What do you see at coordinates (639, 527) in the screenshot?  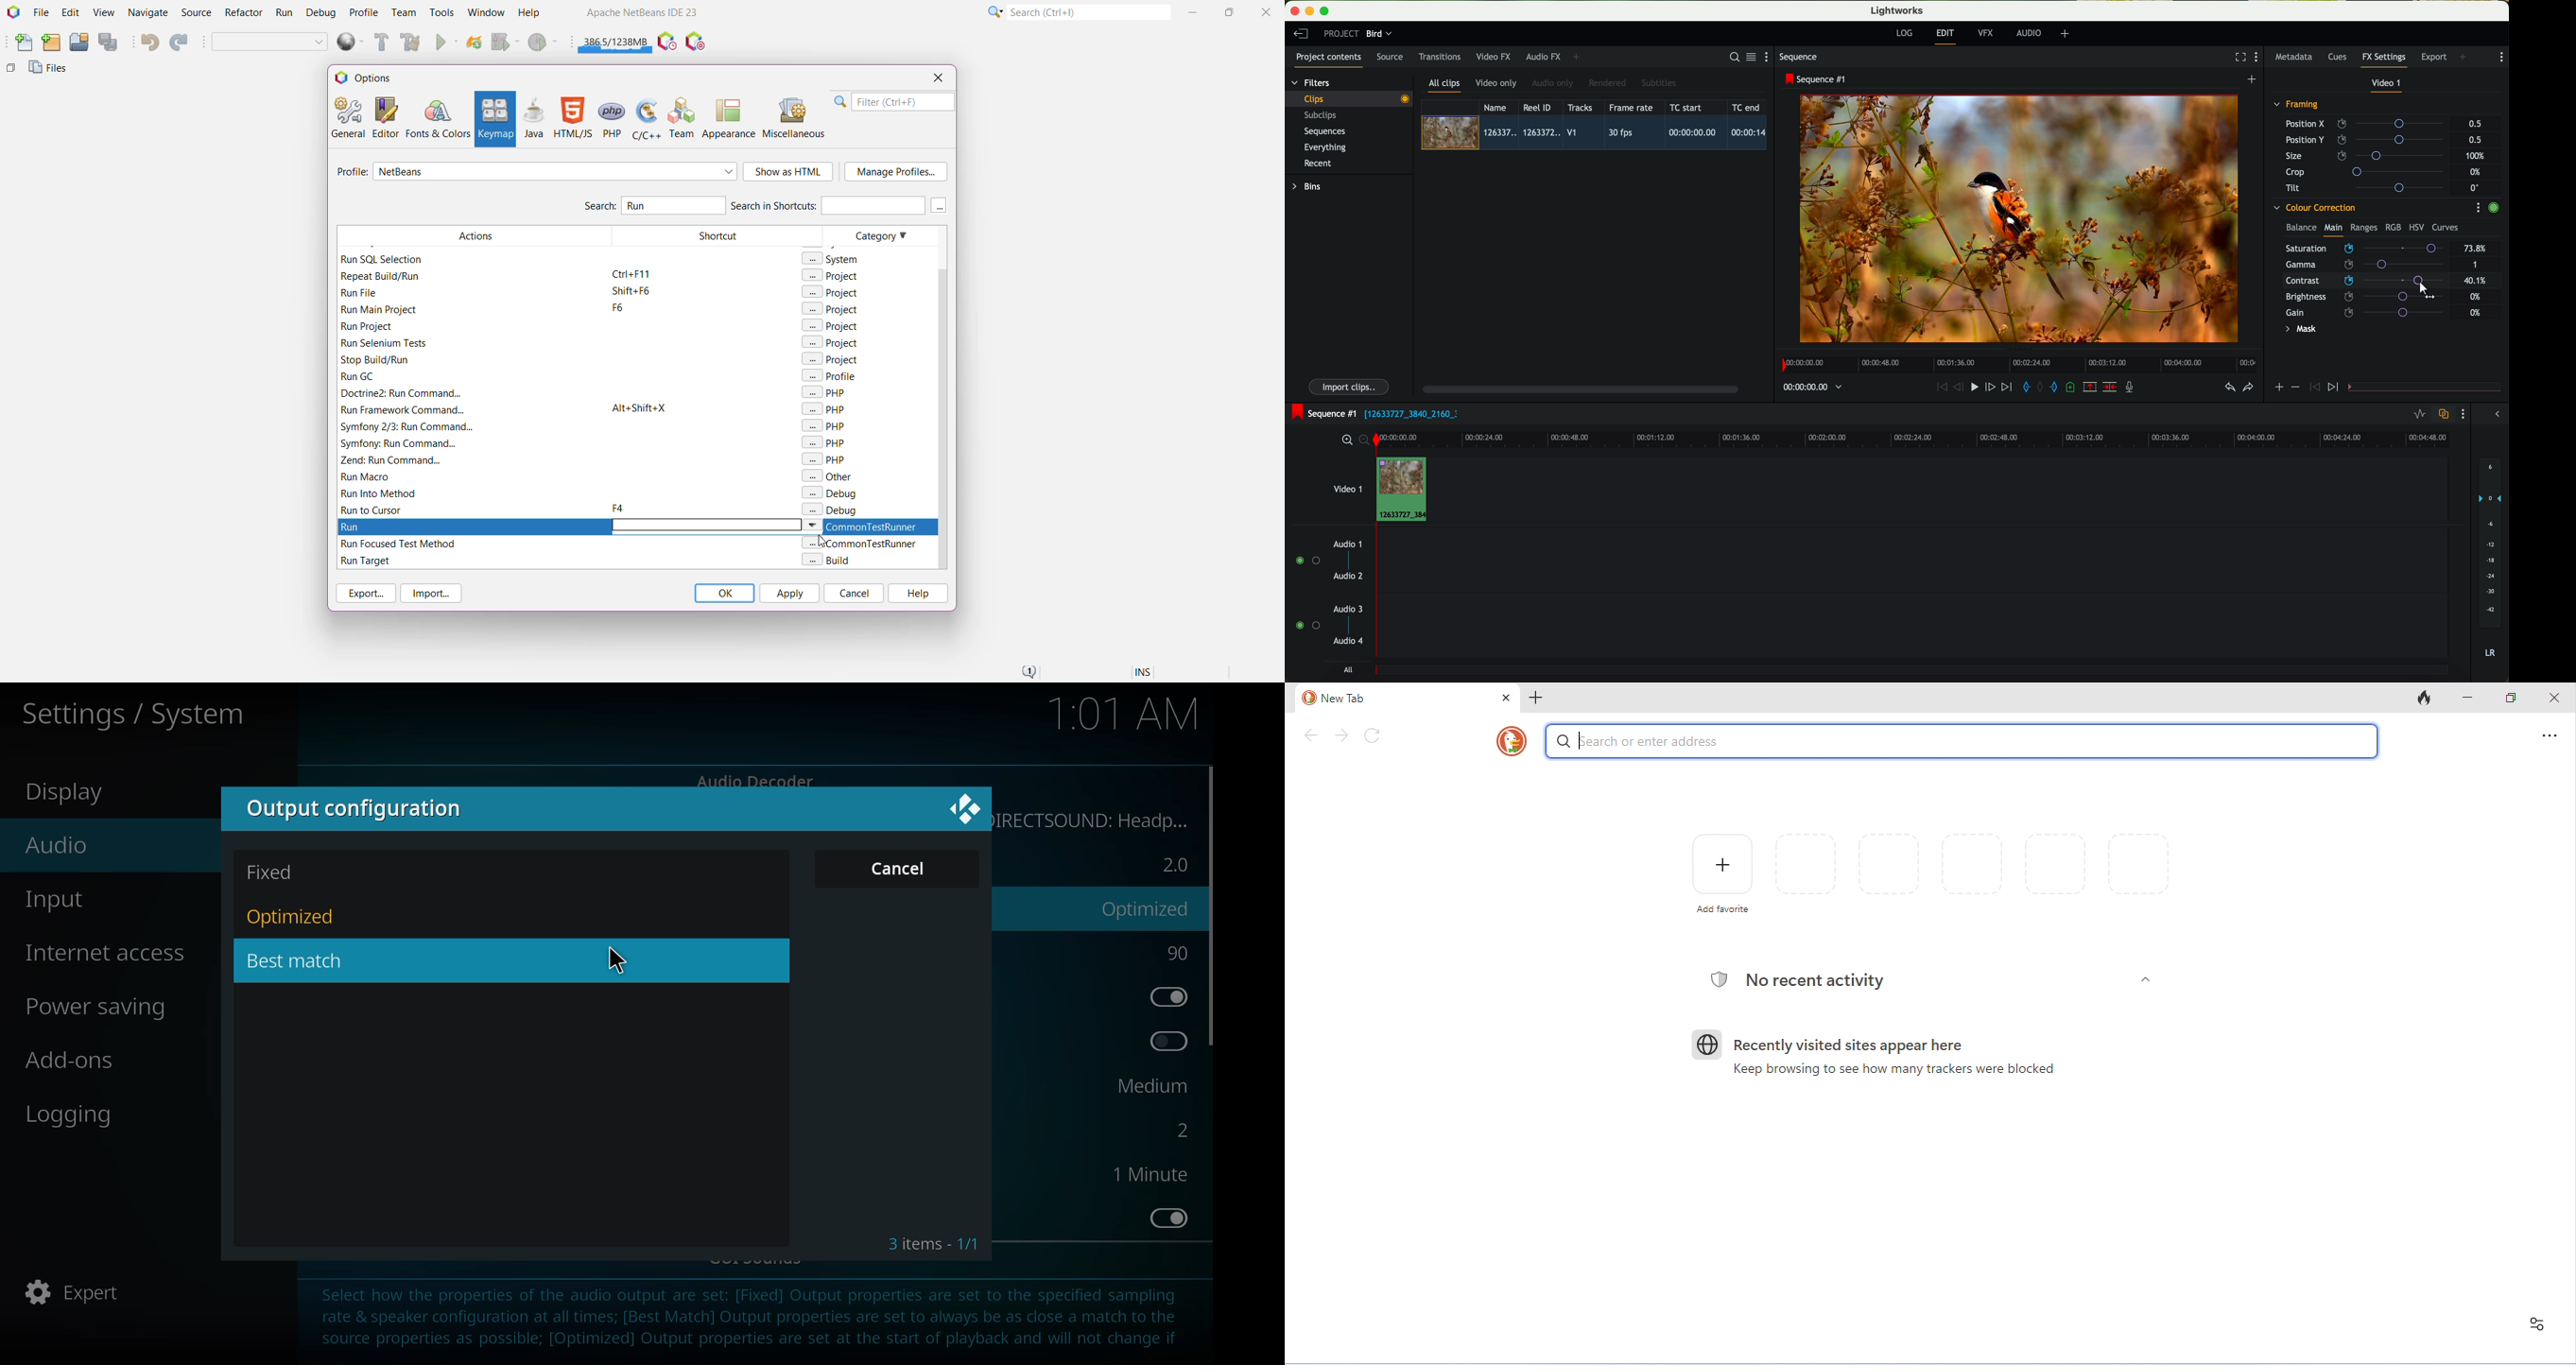 I see `Run Action highlighted` at bounding box center [639, 527].